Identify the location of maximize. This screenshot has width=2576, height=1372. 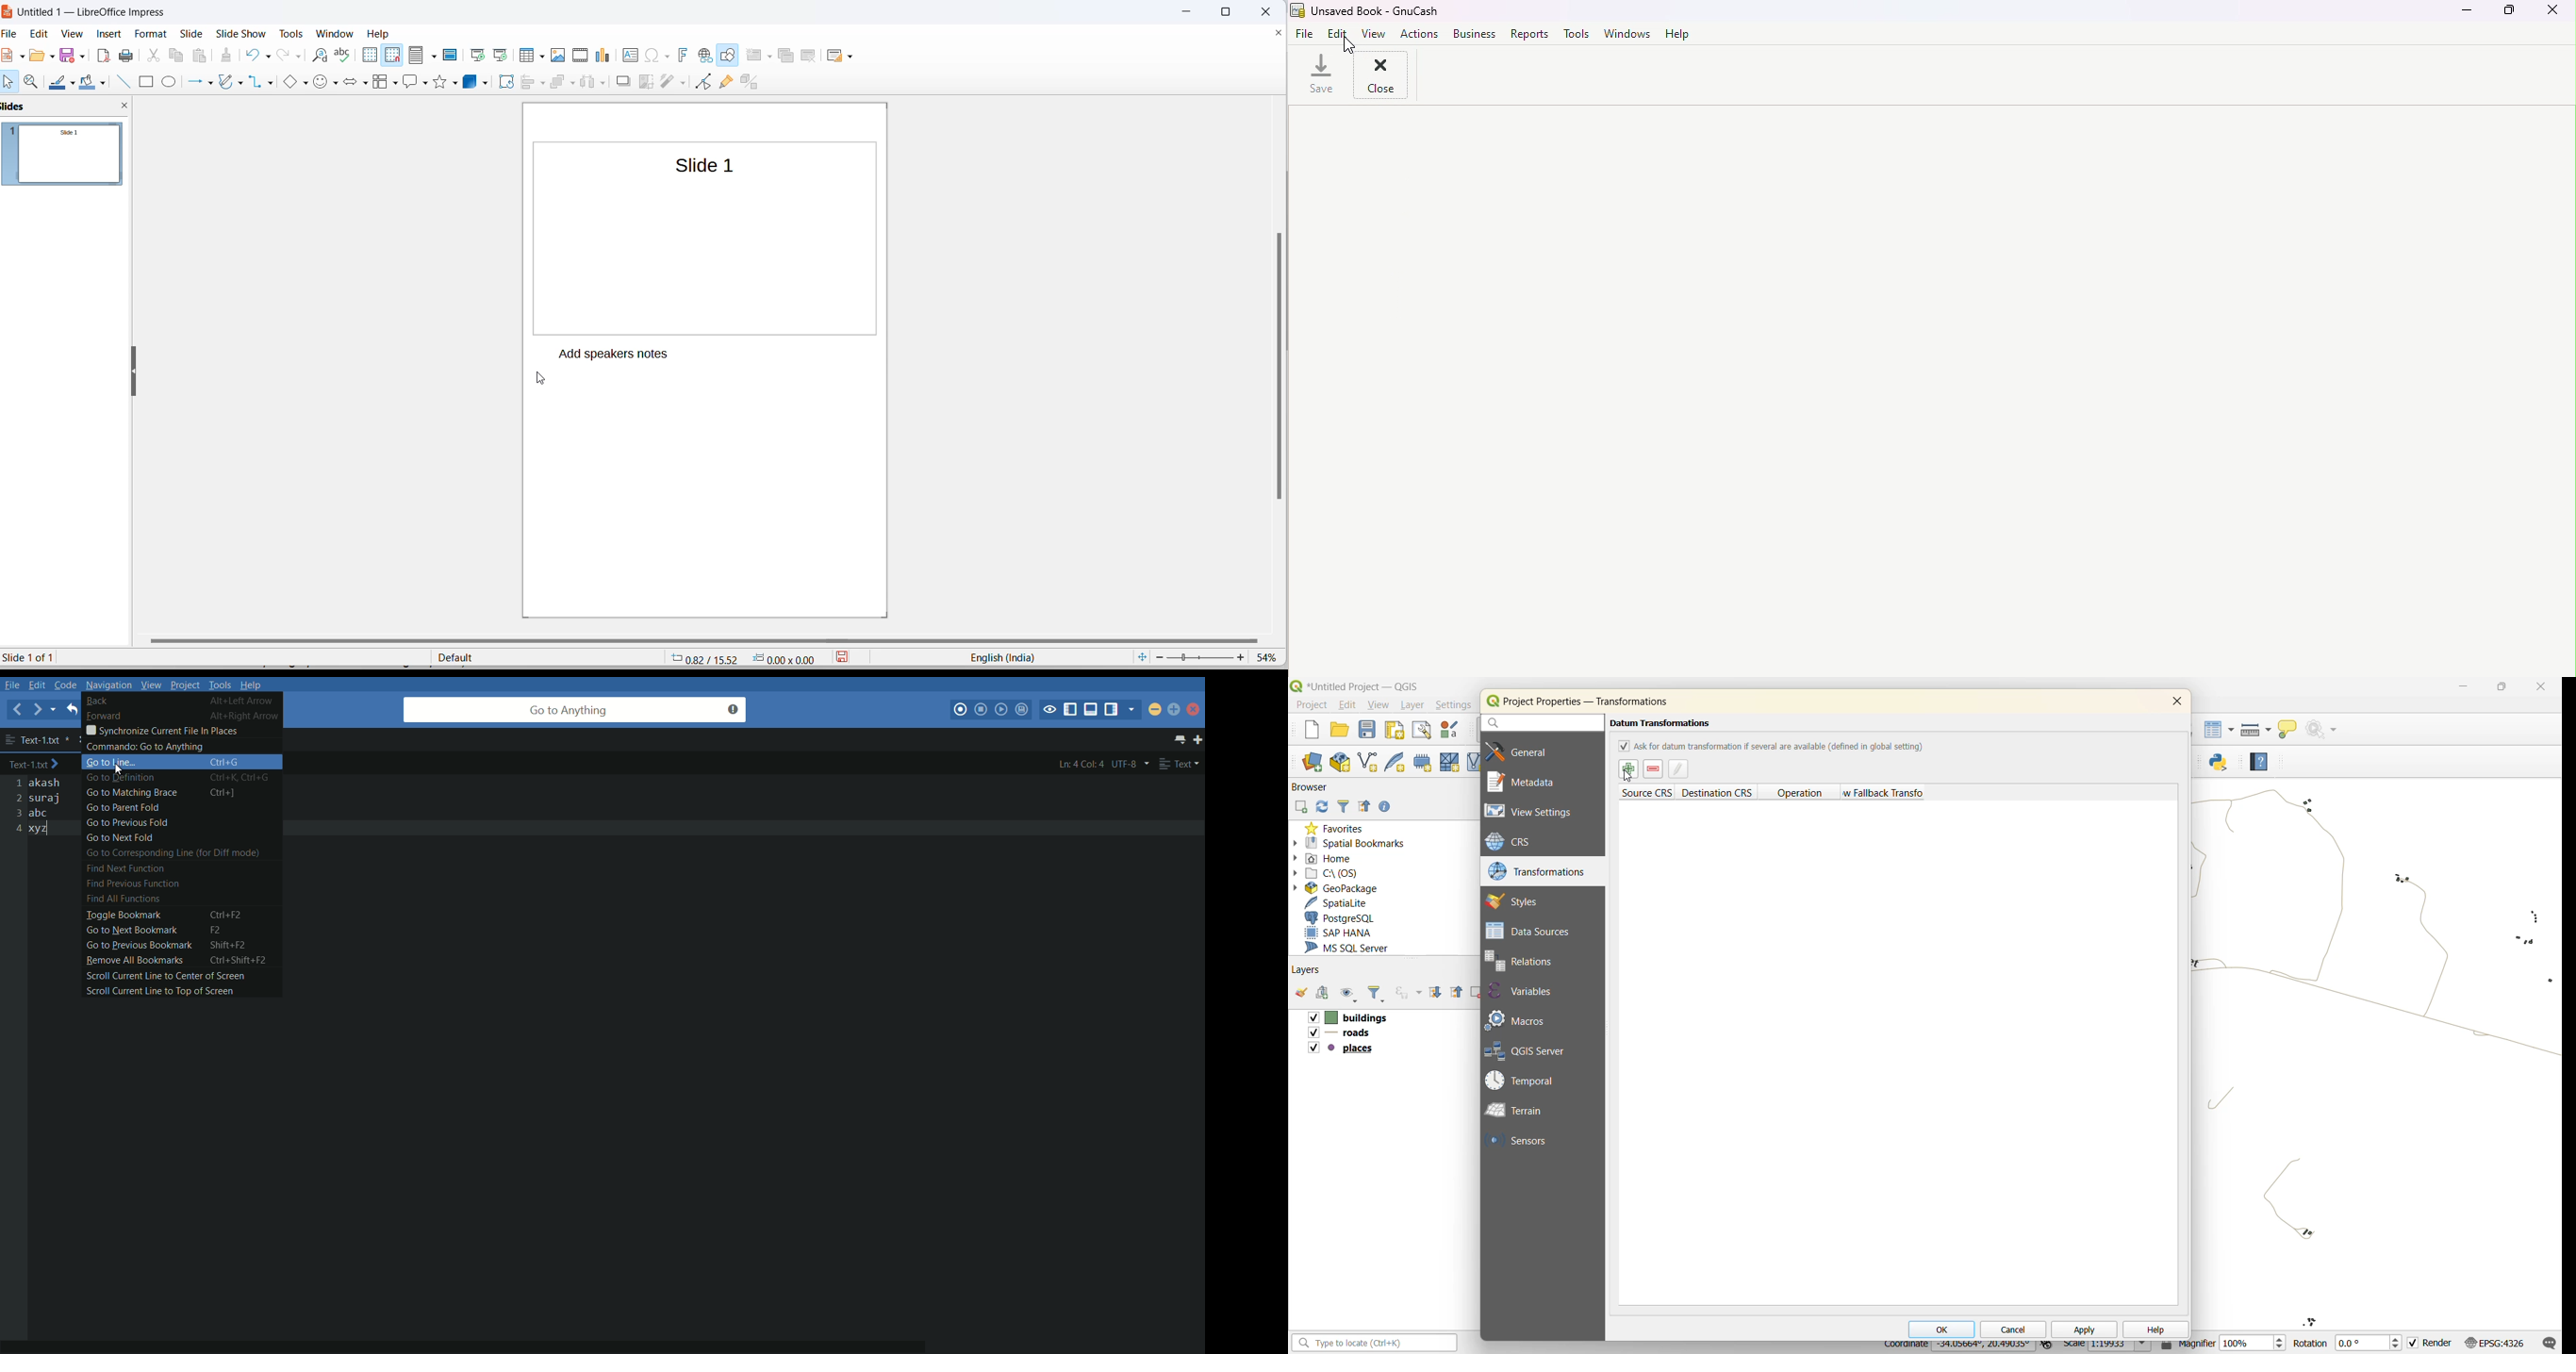
(1230, 12).